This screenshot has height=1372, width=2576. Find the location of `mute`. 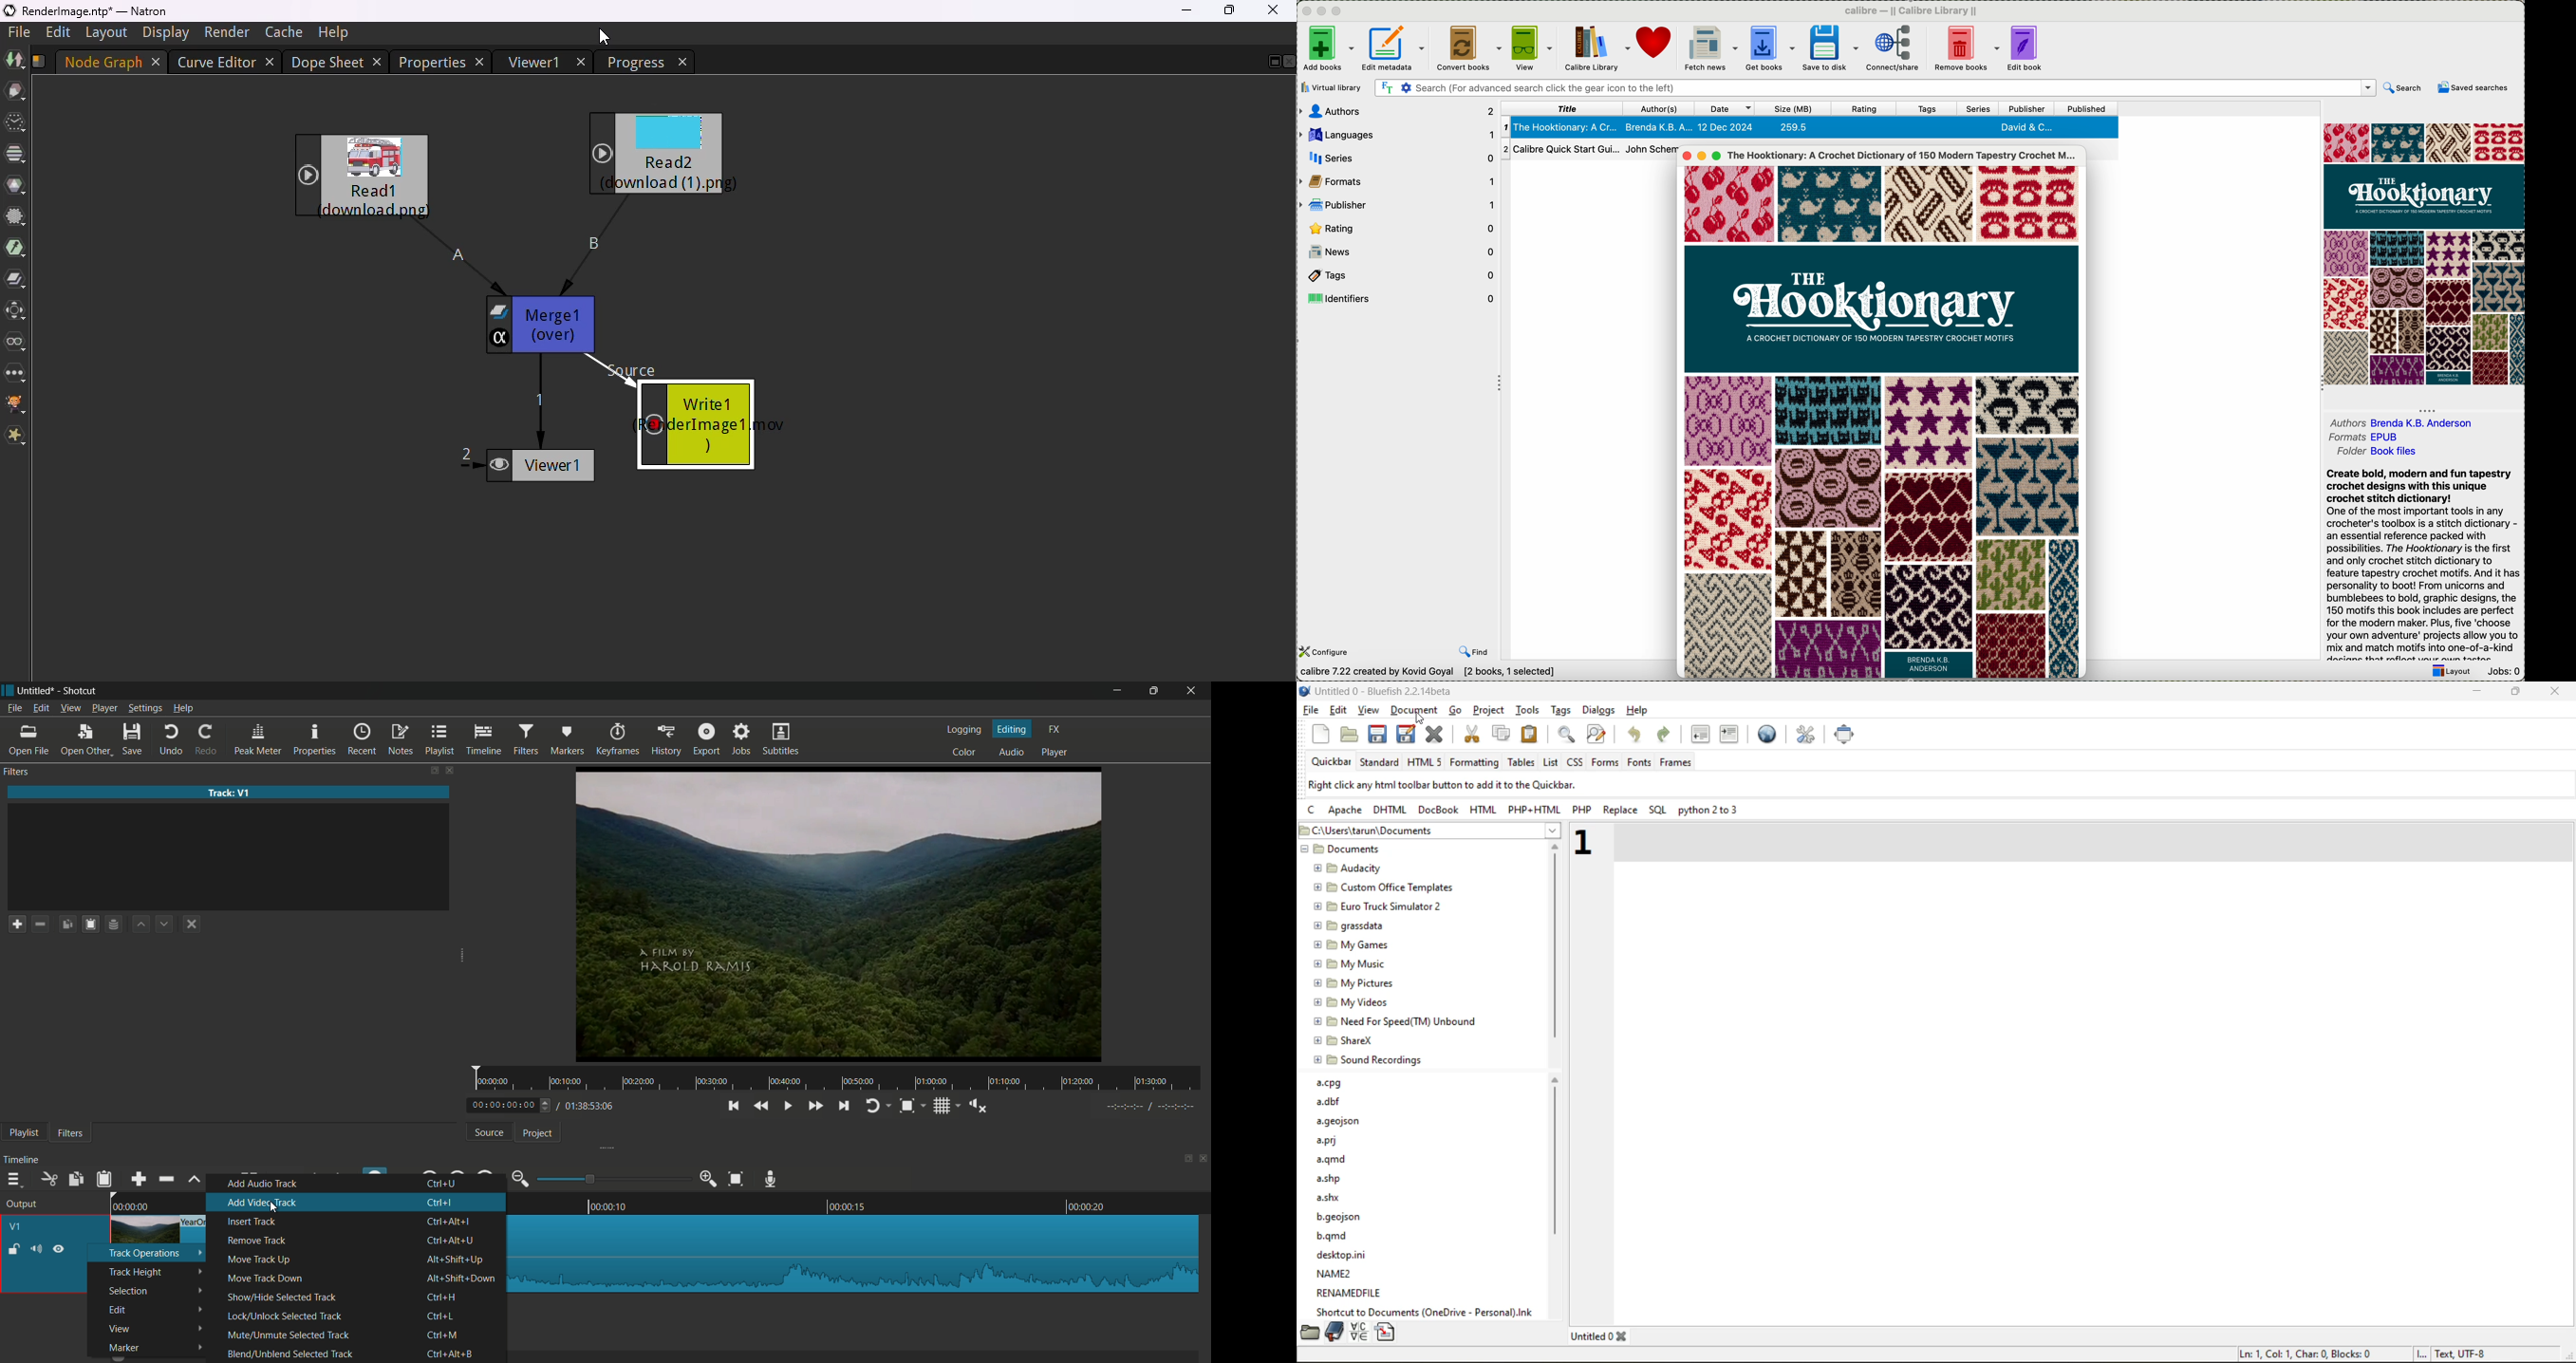

mute is located at coordinates (35, 1249).